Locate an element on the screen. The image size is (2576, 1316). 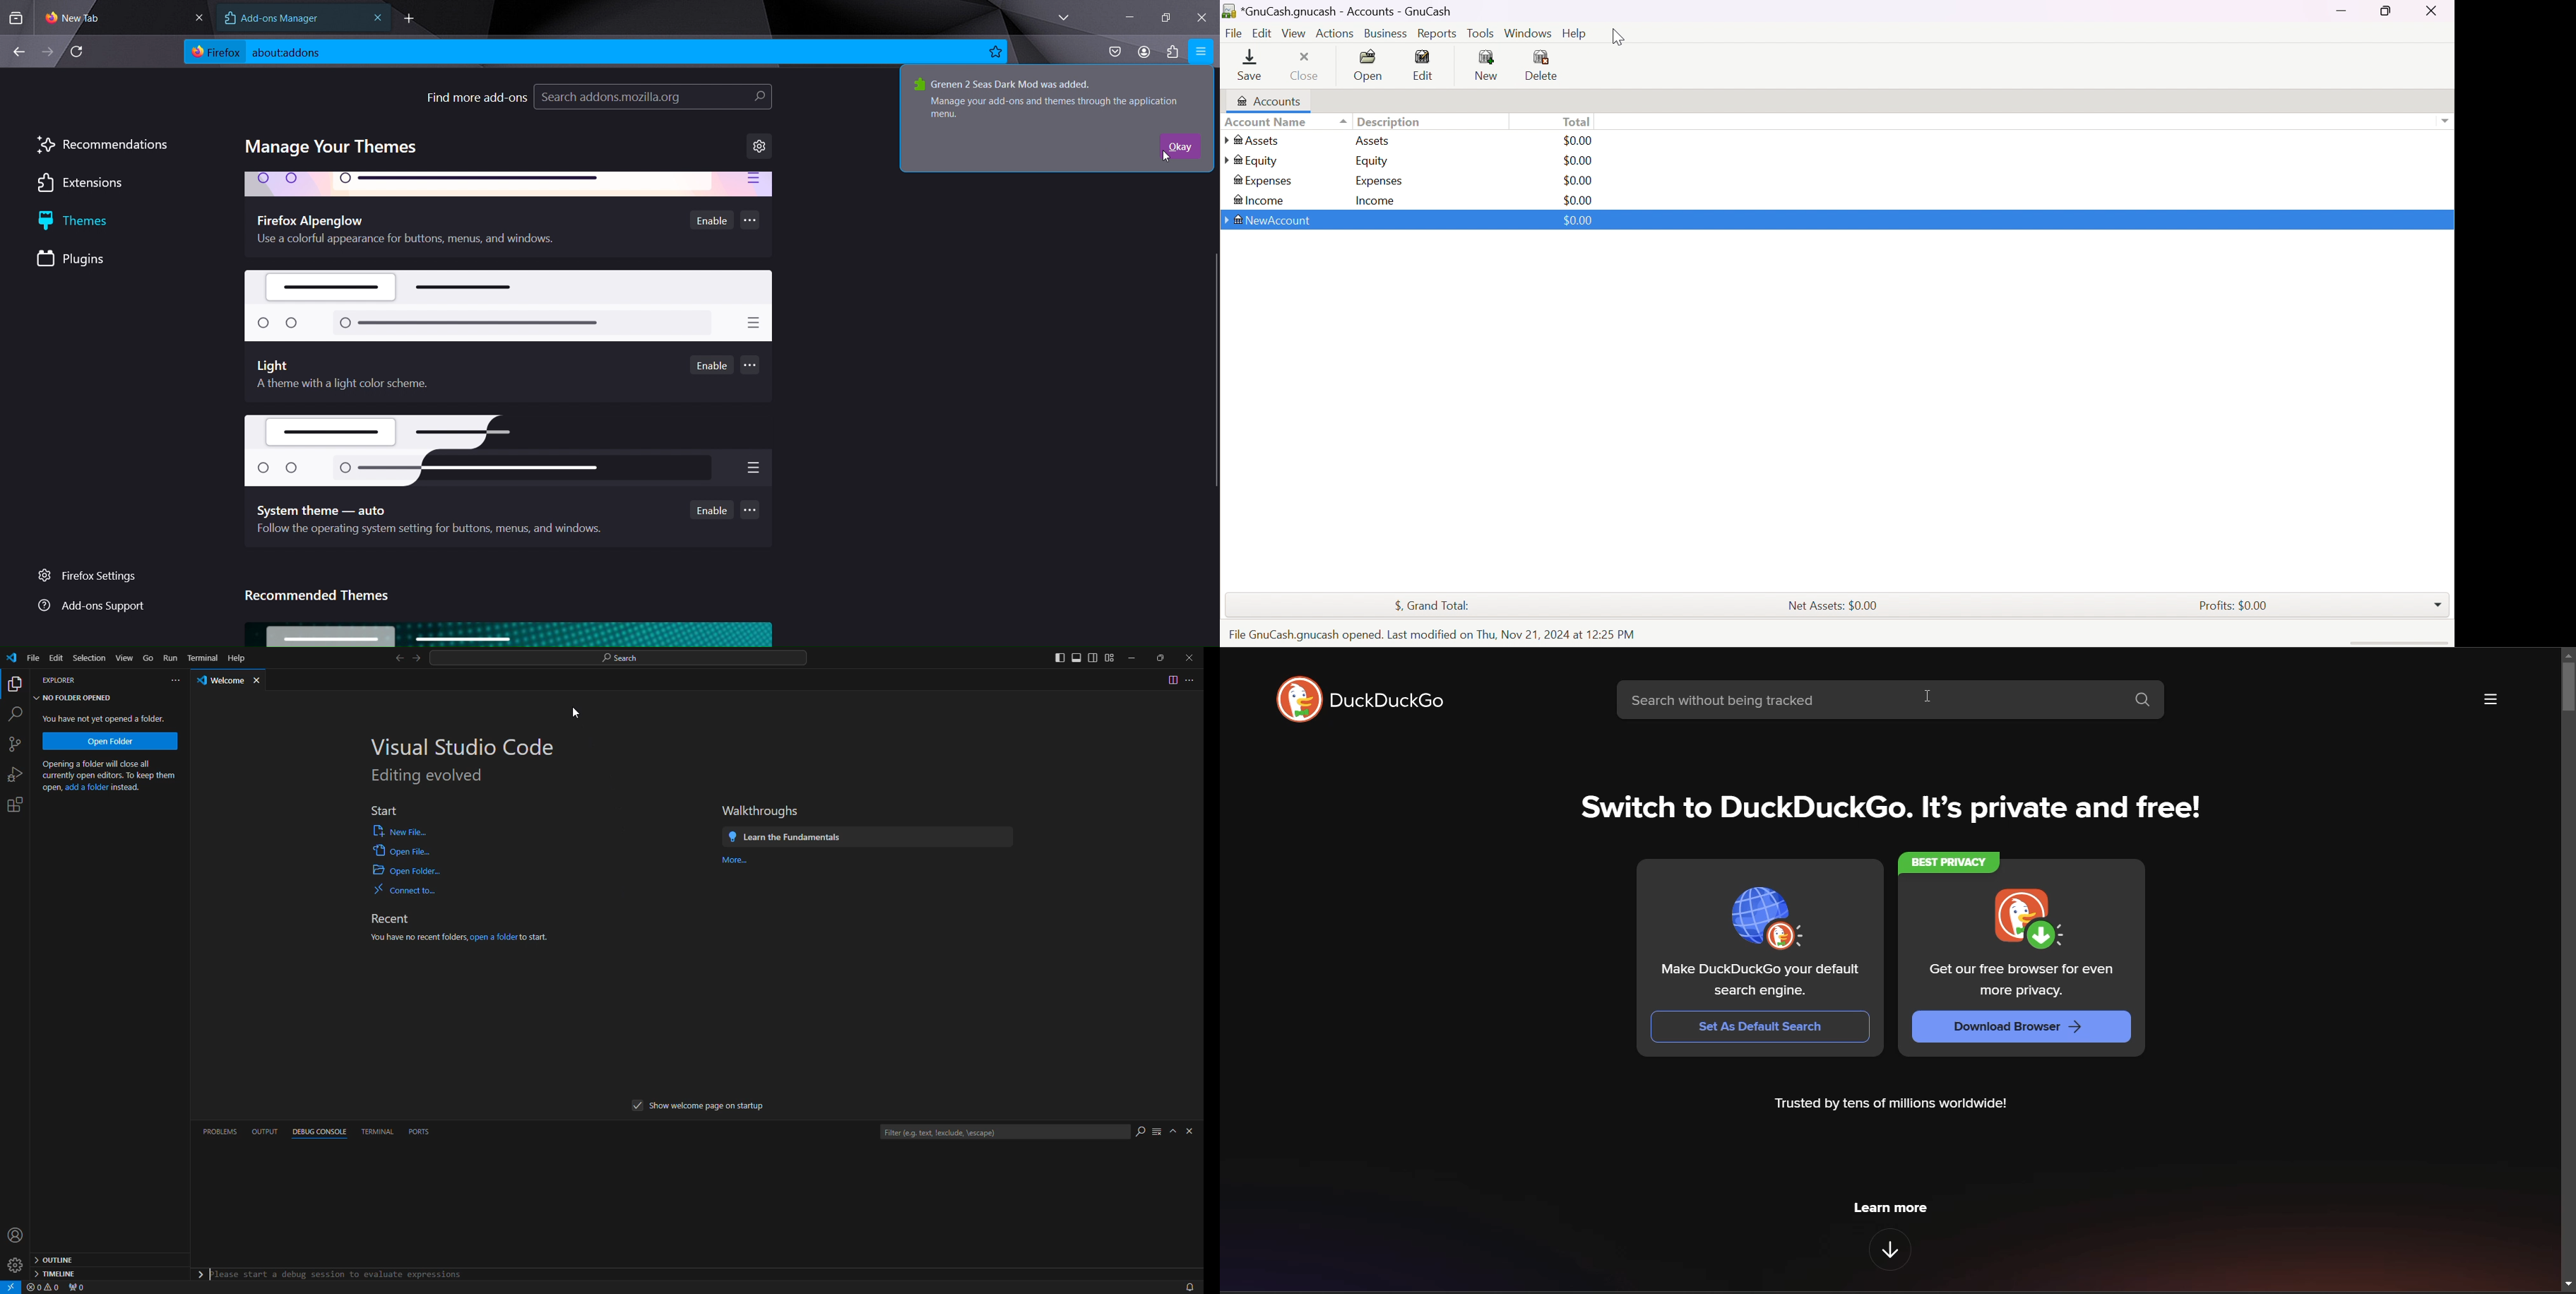
Light
A theme with a light color scheme. is located at coordinates (333, 376).